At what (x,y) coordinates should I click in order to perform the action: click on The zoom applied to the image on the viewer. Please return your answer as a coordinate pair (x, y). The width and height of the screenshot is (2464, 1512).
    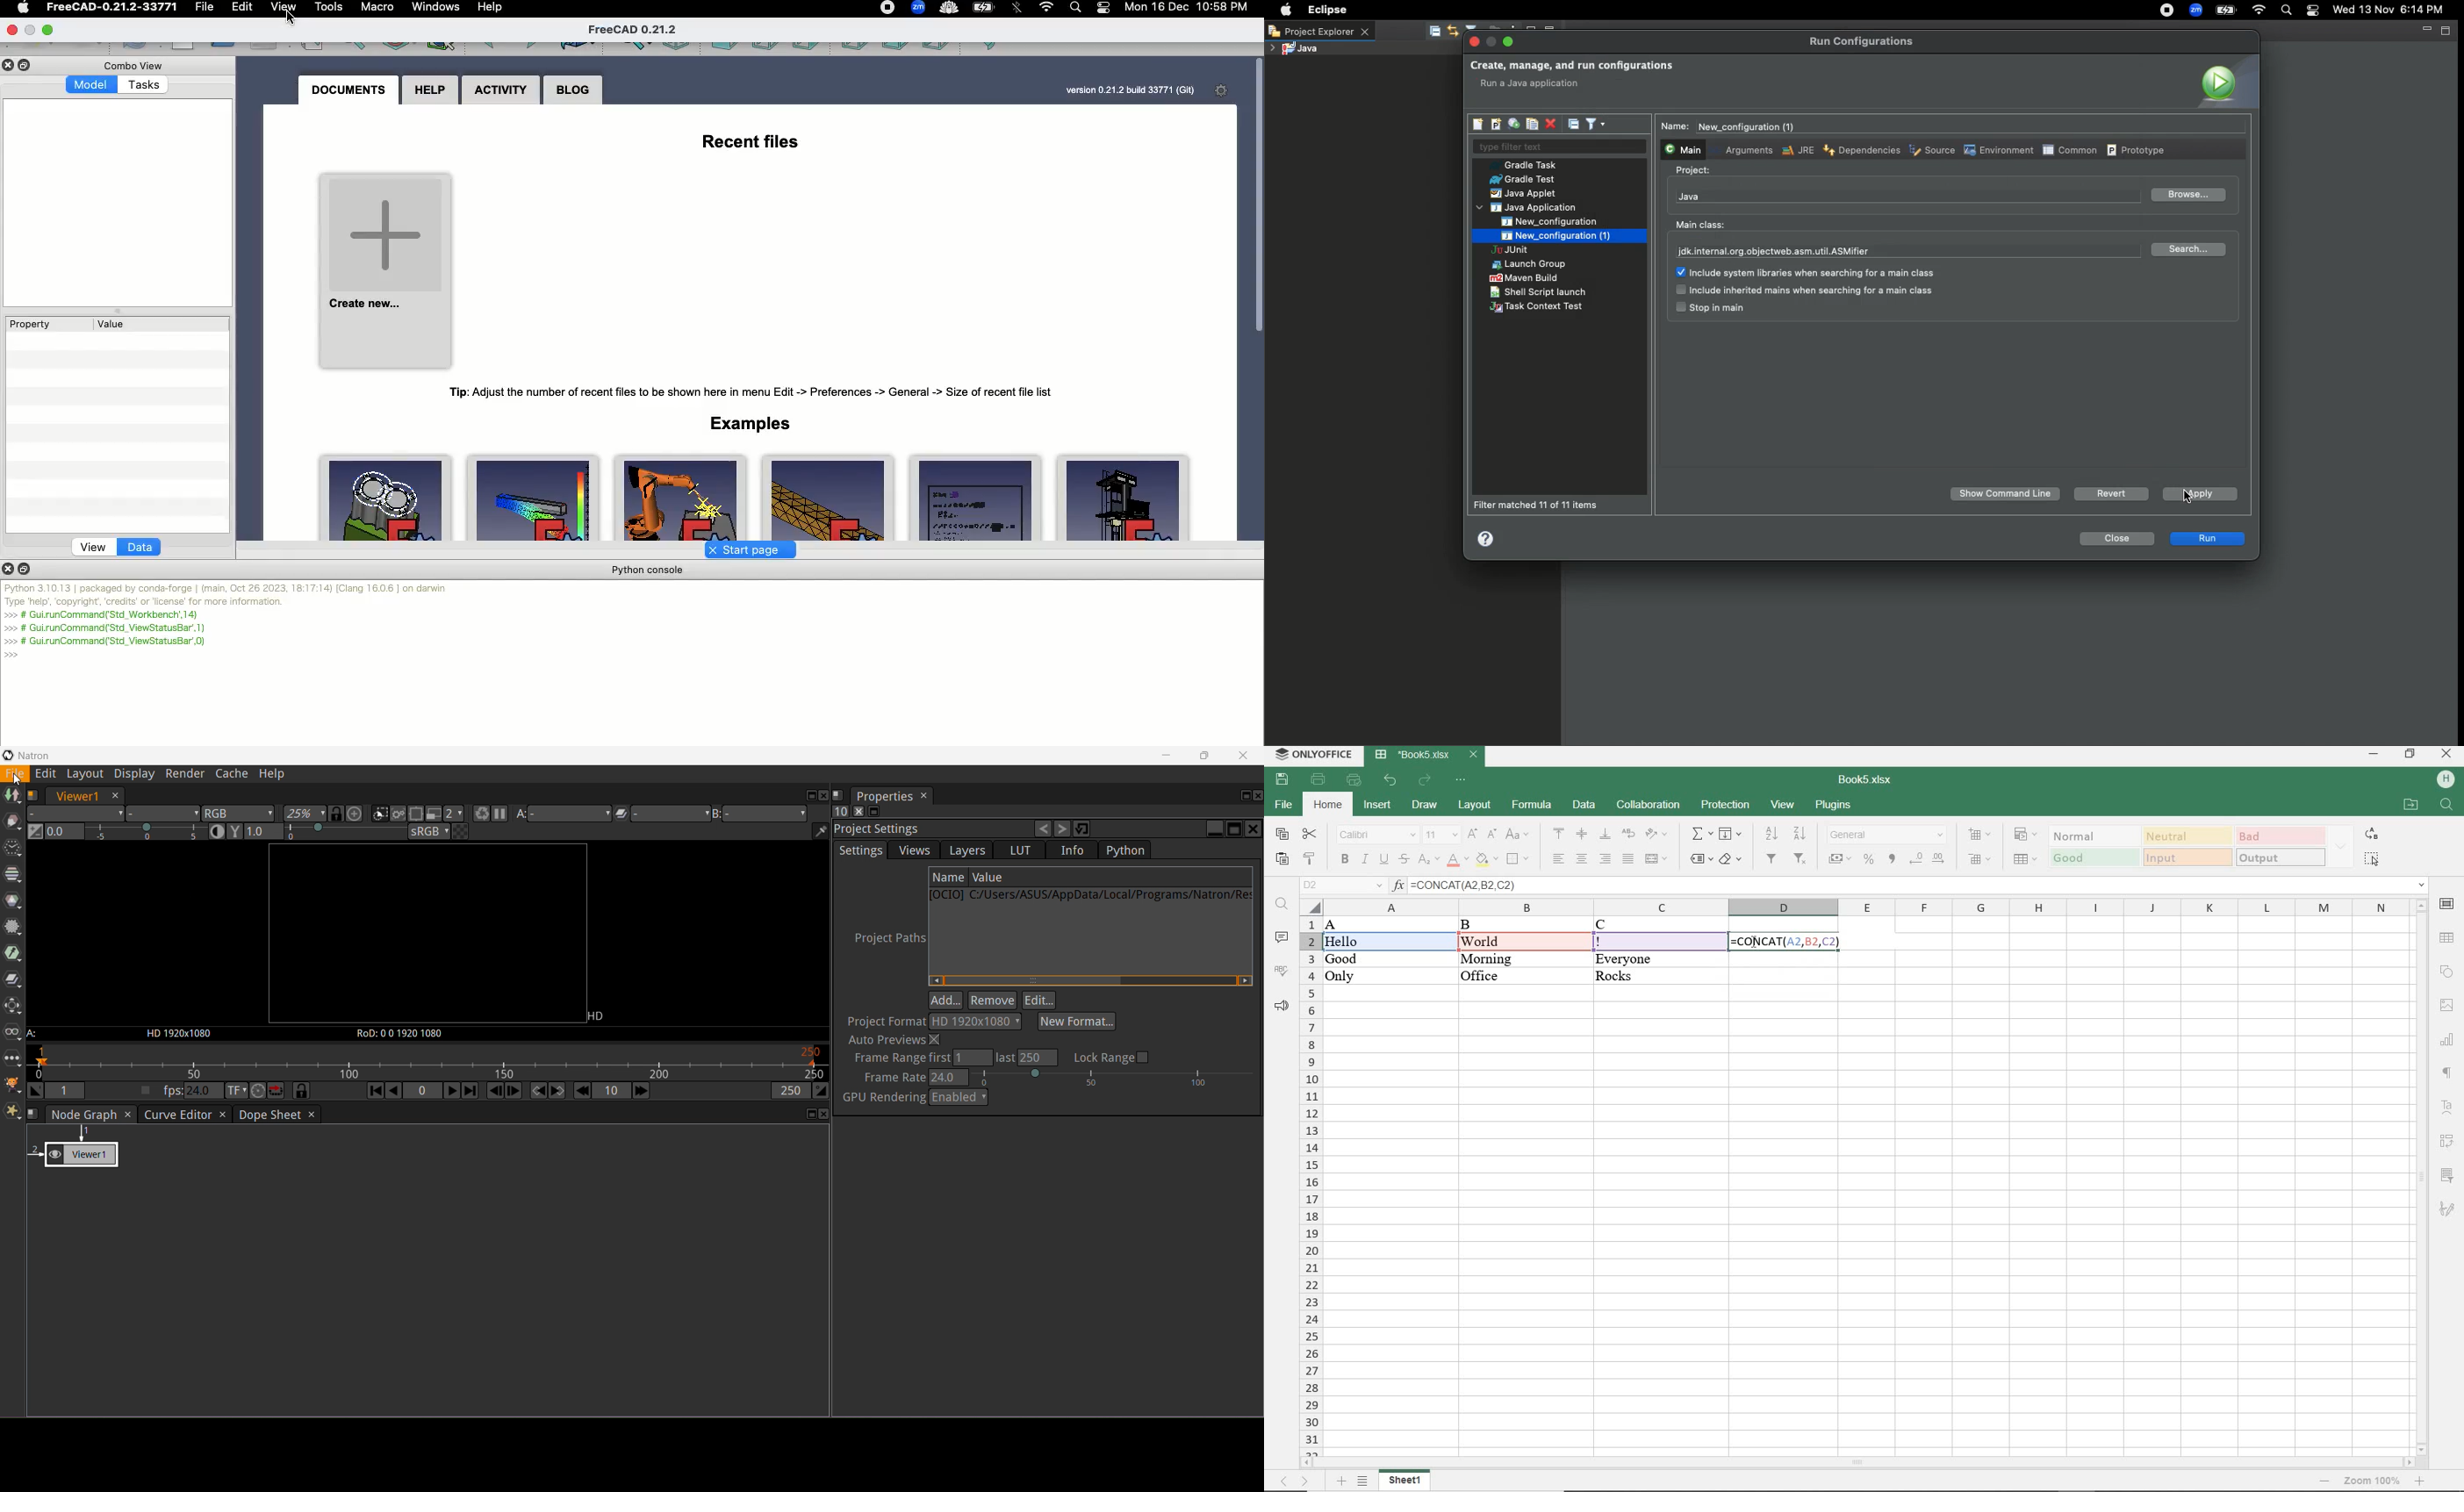
    Looking at the image, I should click on (305, 814).